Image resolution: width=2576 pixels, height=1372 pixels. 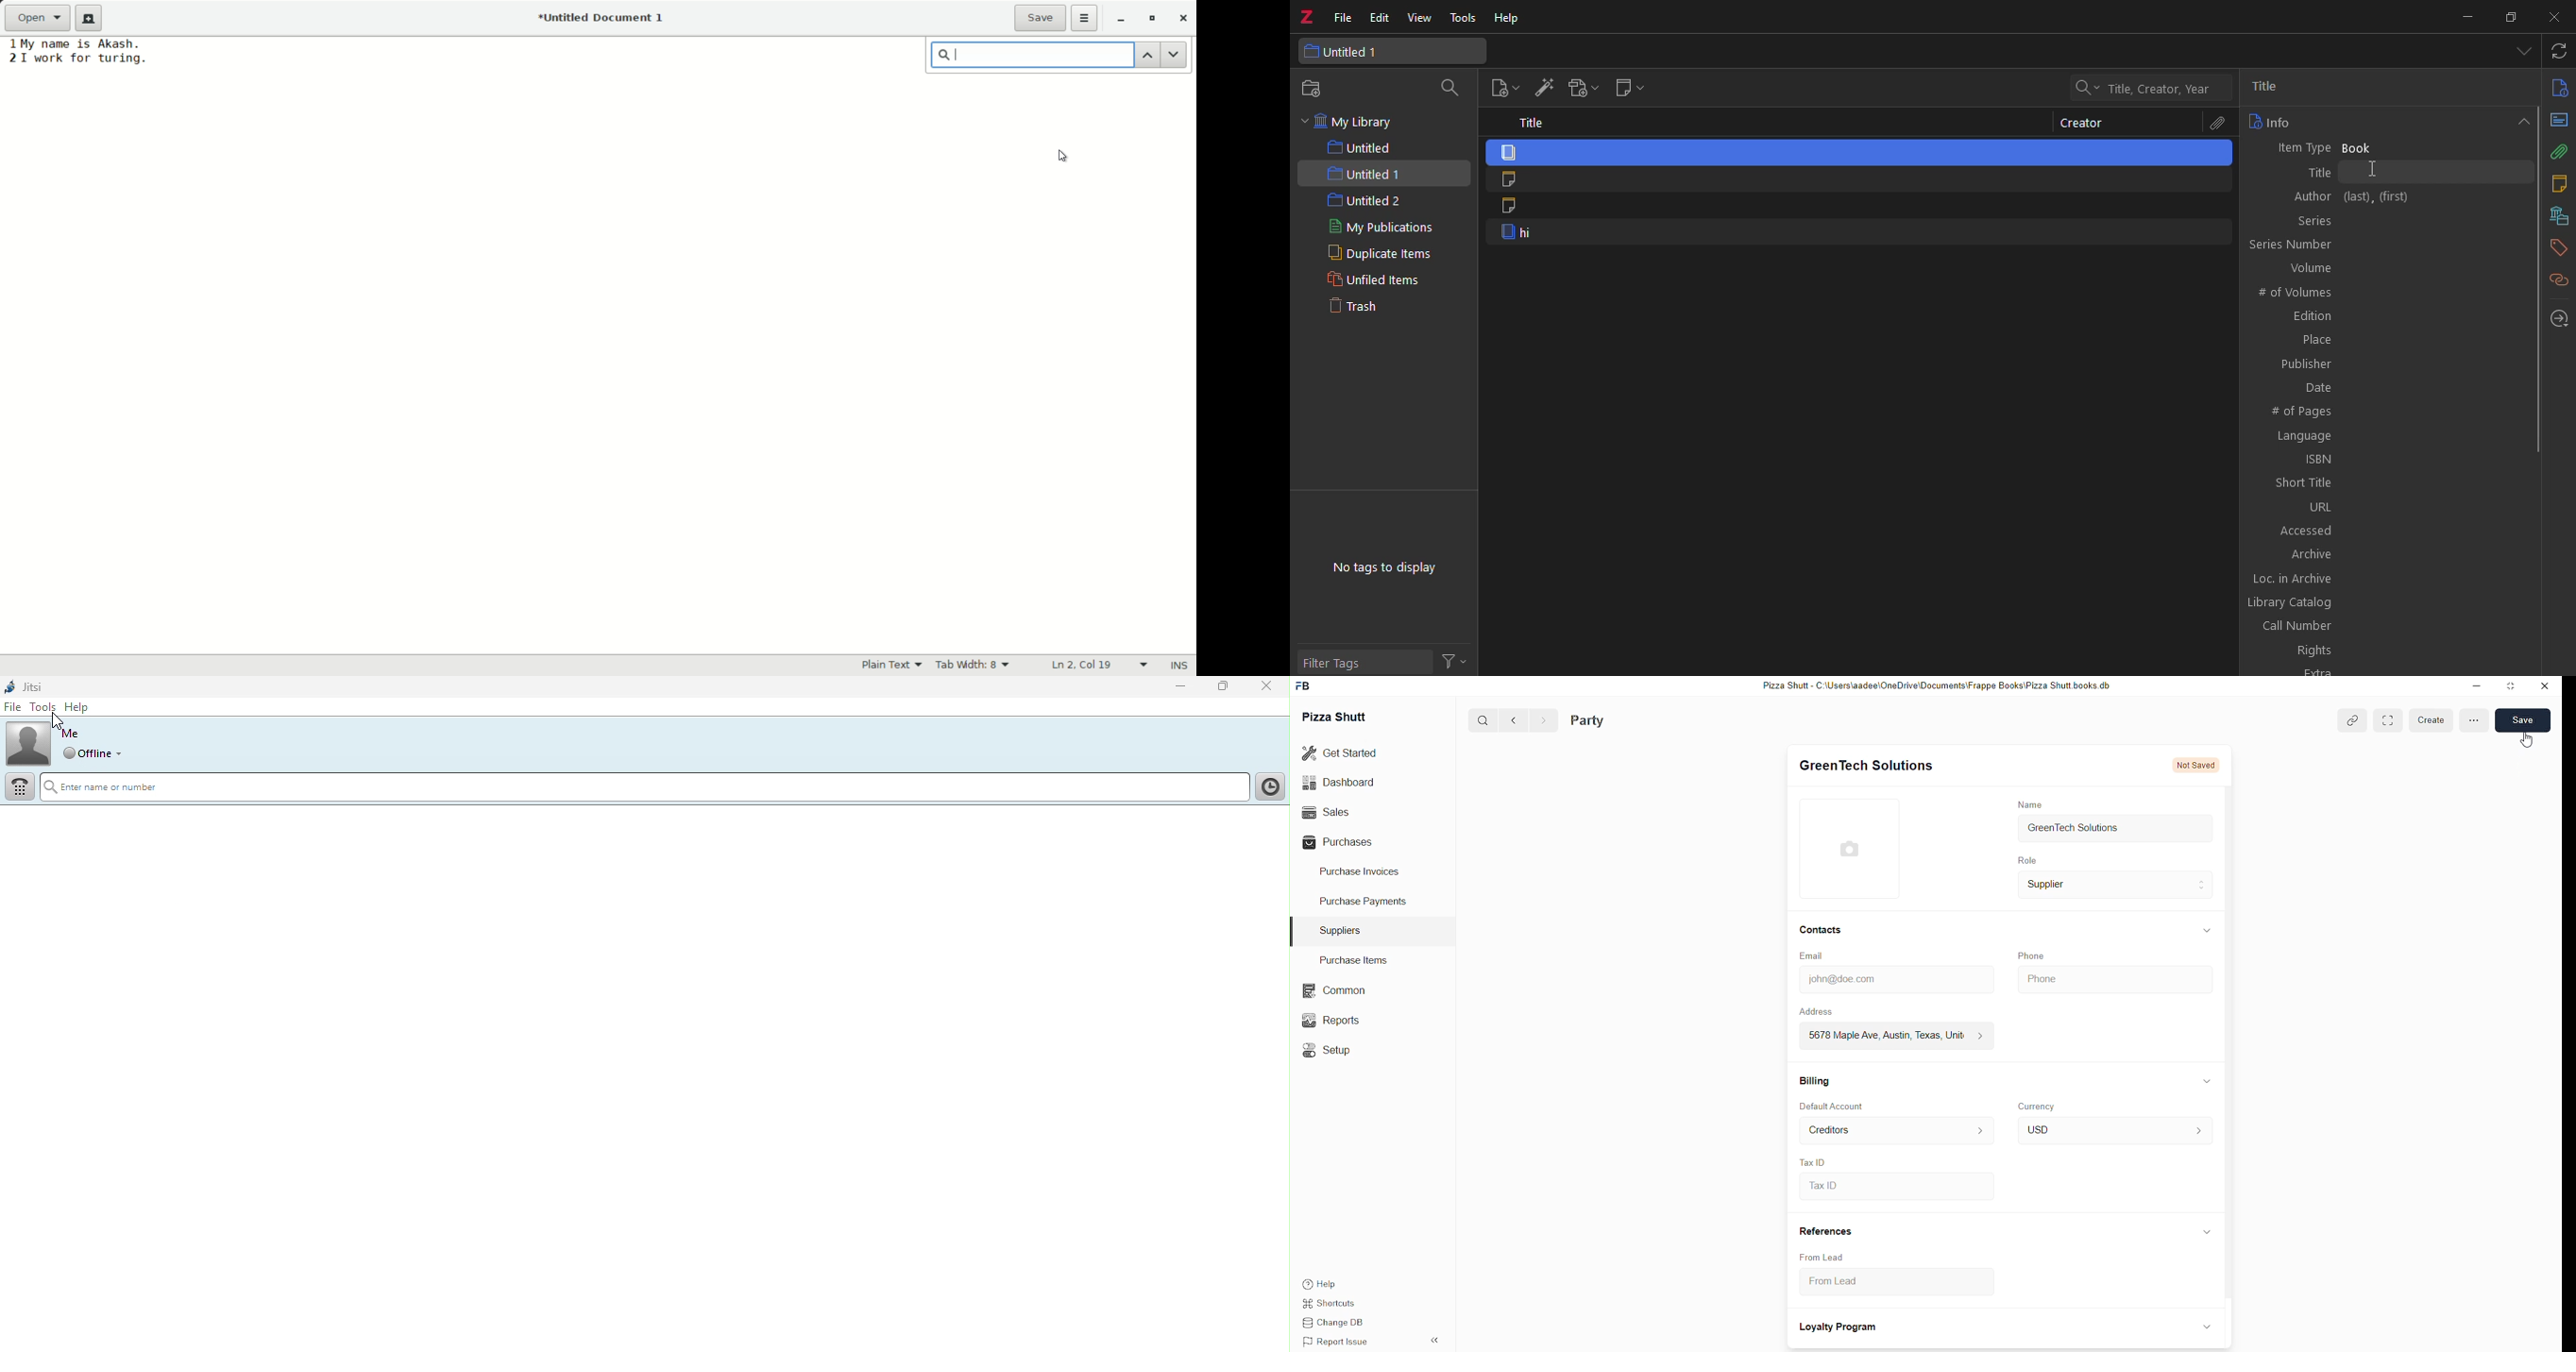 I want to click on loc. in archive, so click(x=2387, y=578).